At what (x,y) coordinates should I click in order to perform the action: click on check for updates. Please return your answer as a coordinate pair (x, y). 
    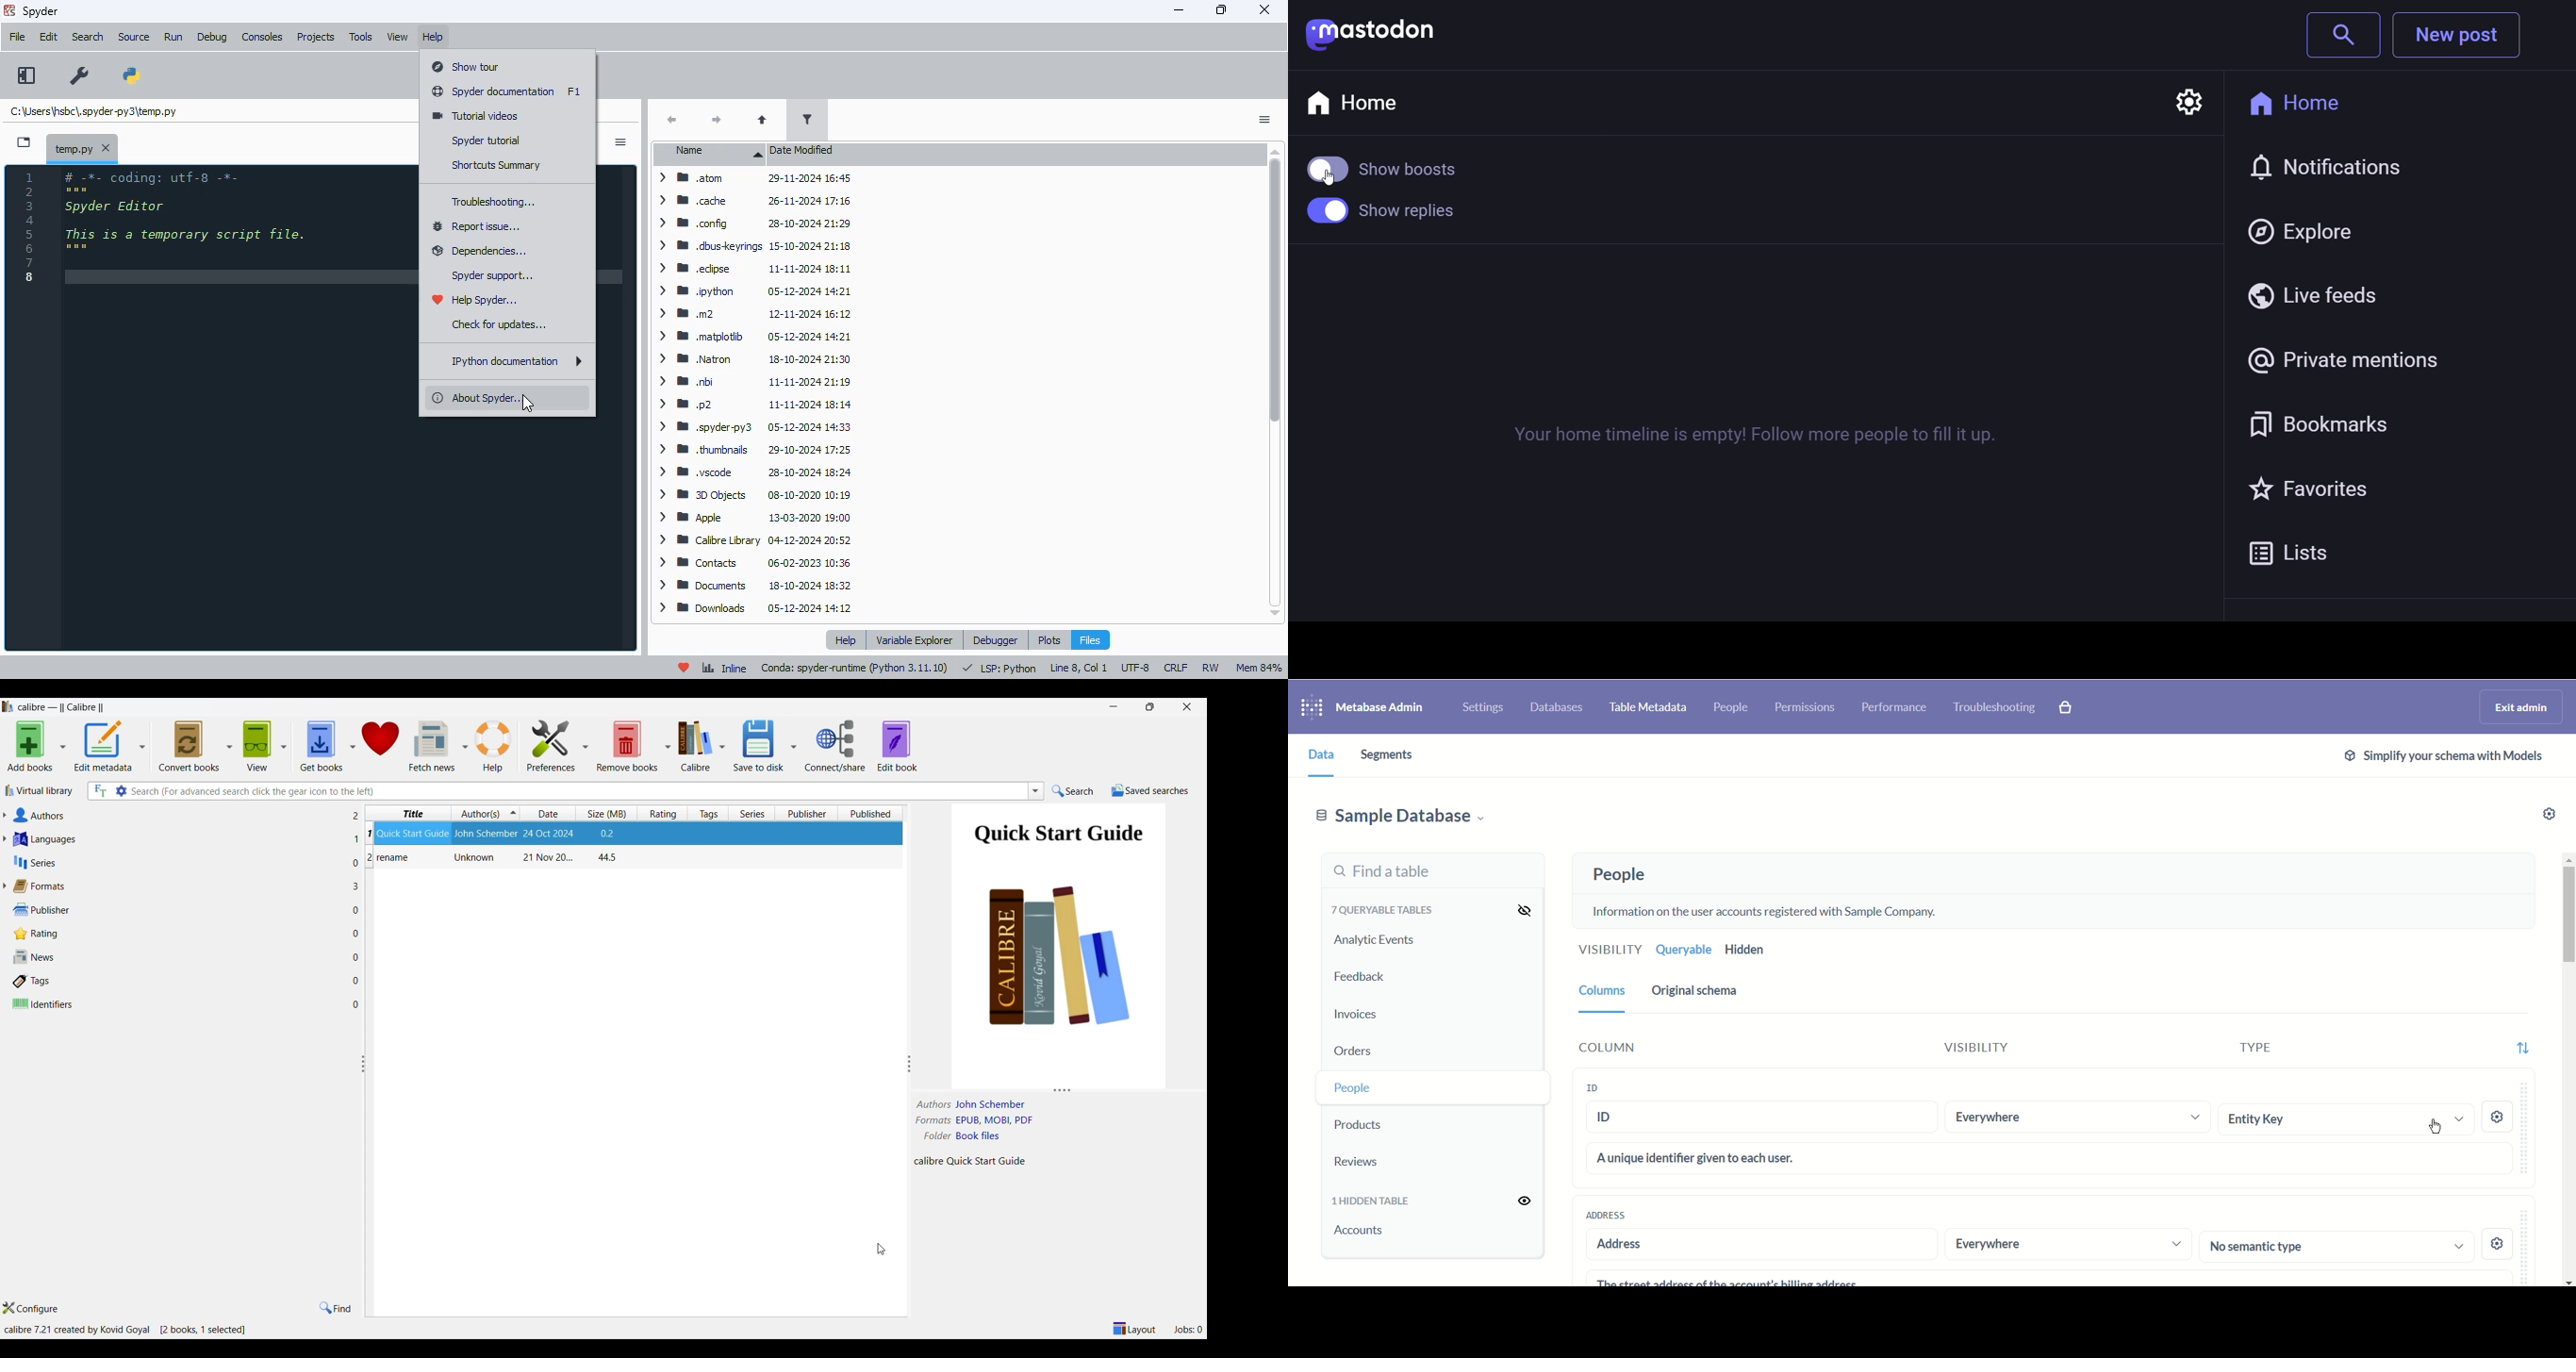
    Looking at the image, I should click on (500, 324).